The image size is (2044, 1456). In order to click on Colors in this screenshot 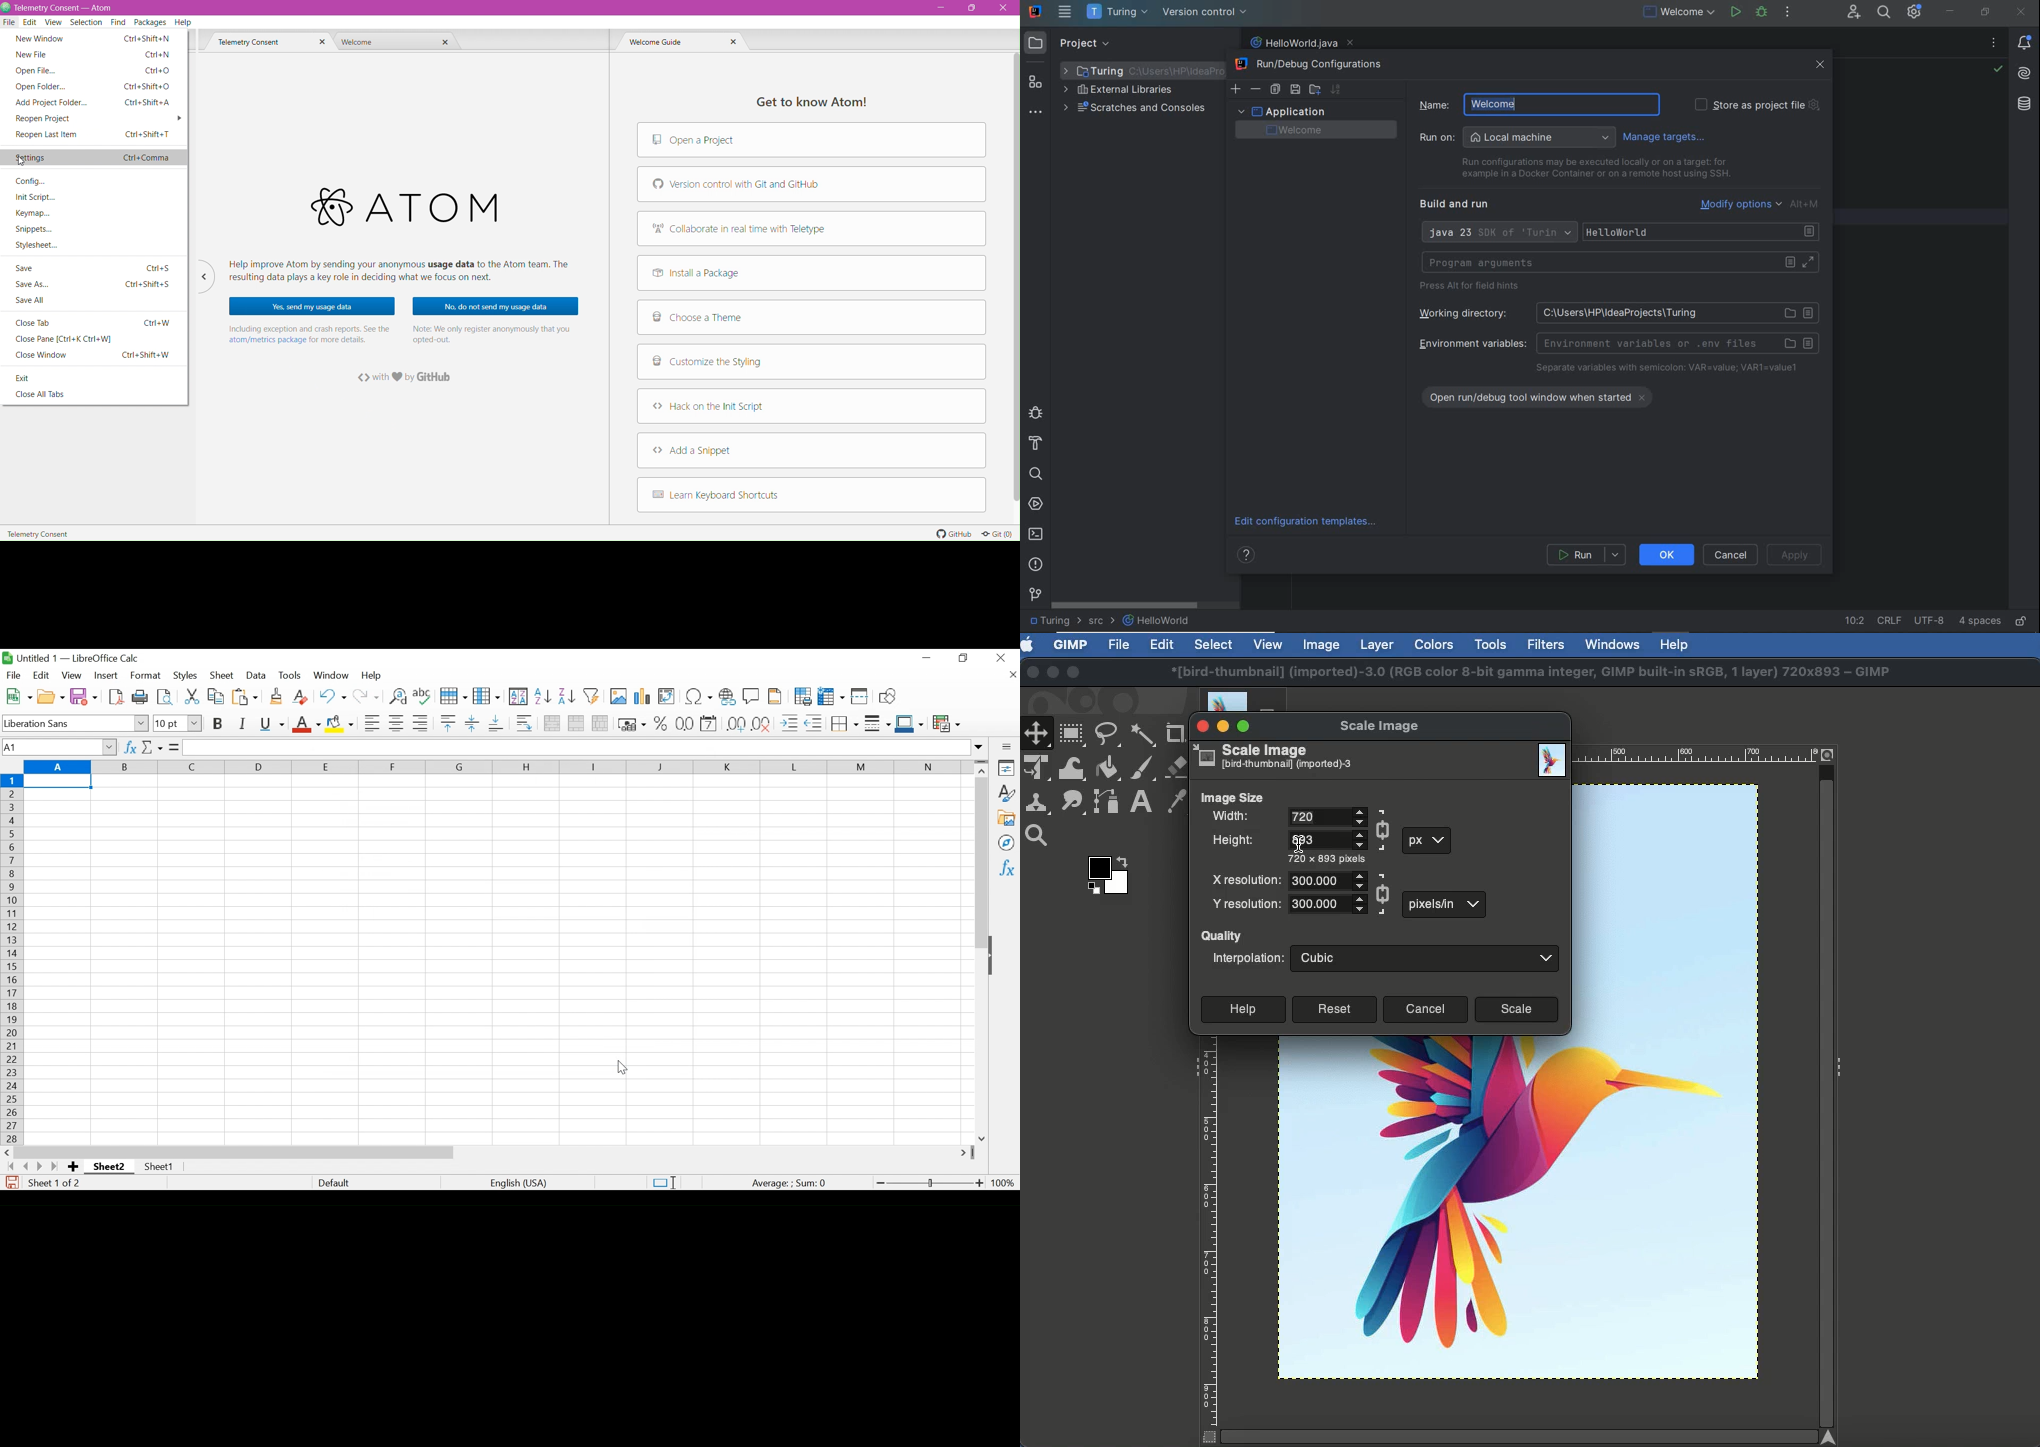, I will do `click(1433, 645)`.